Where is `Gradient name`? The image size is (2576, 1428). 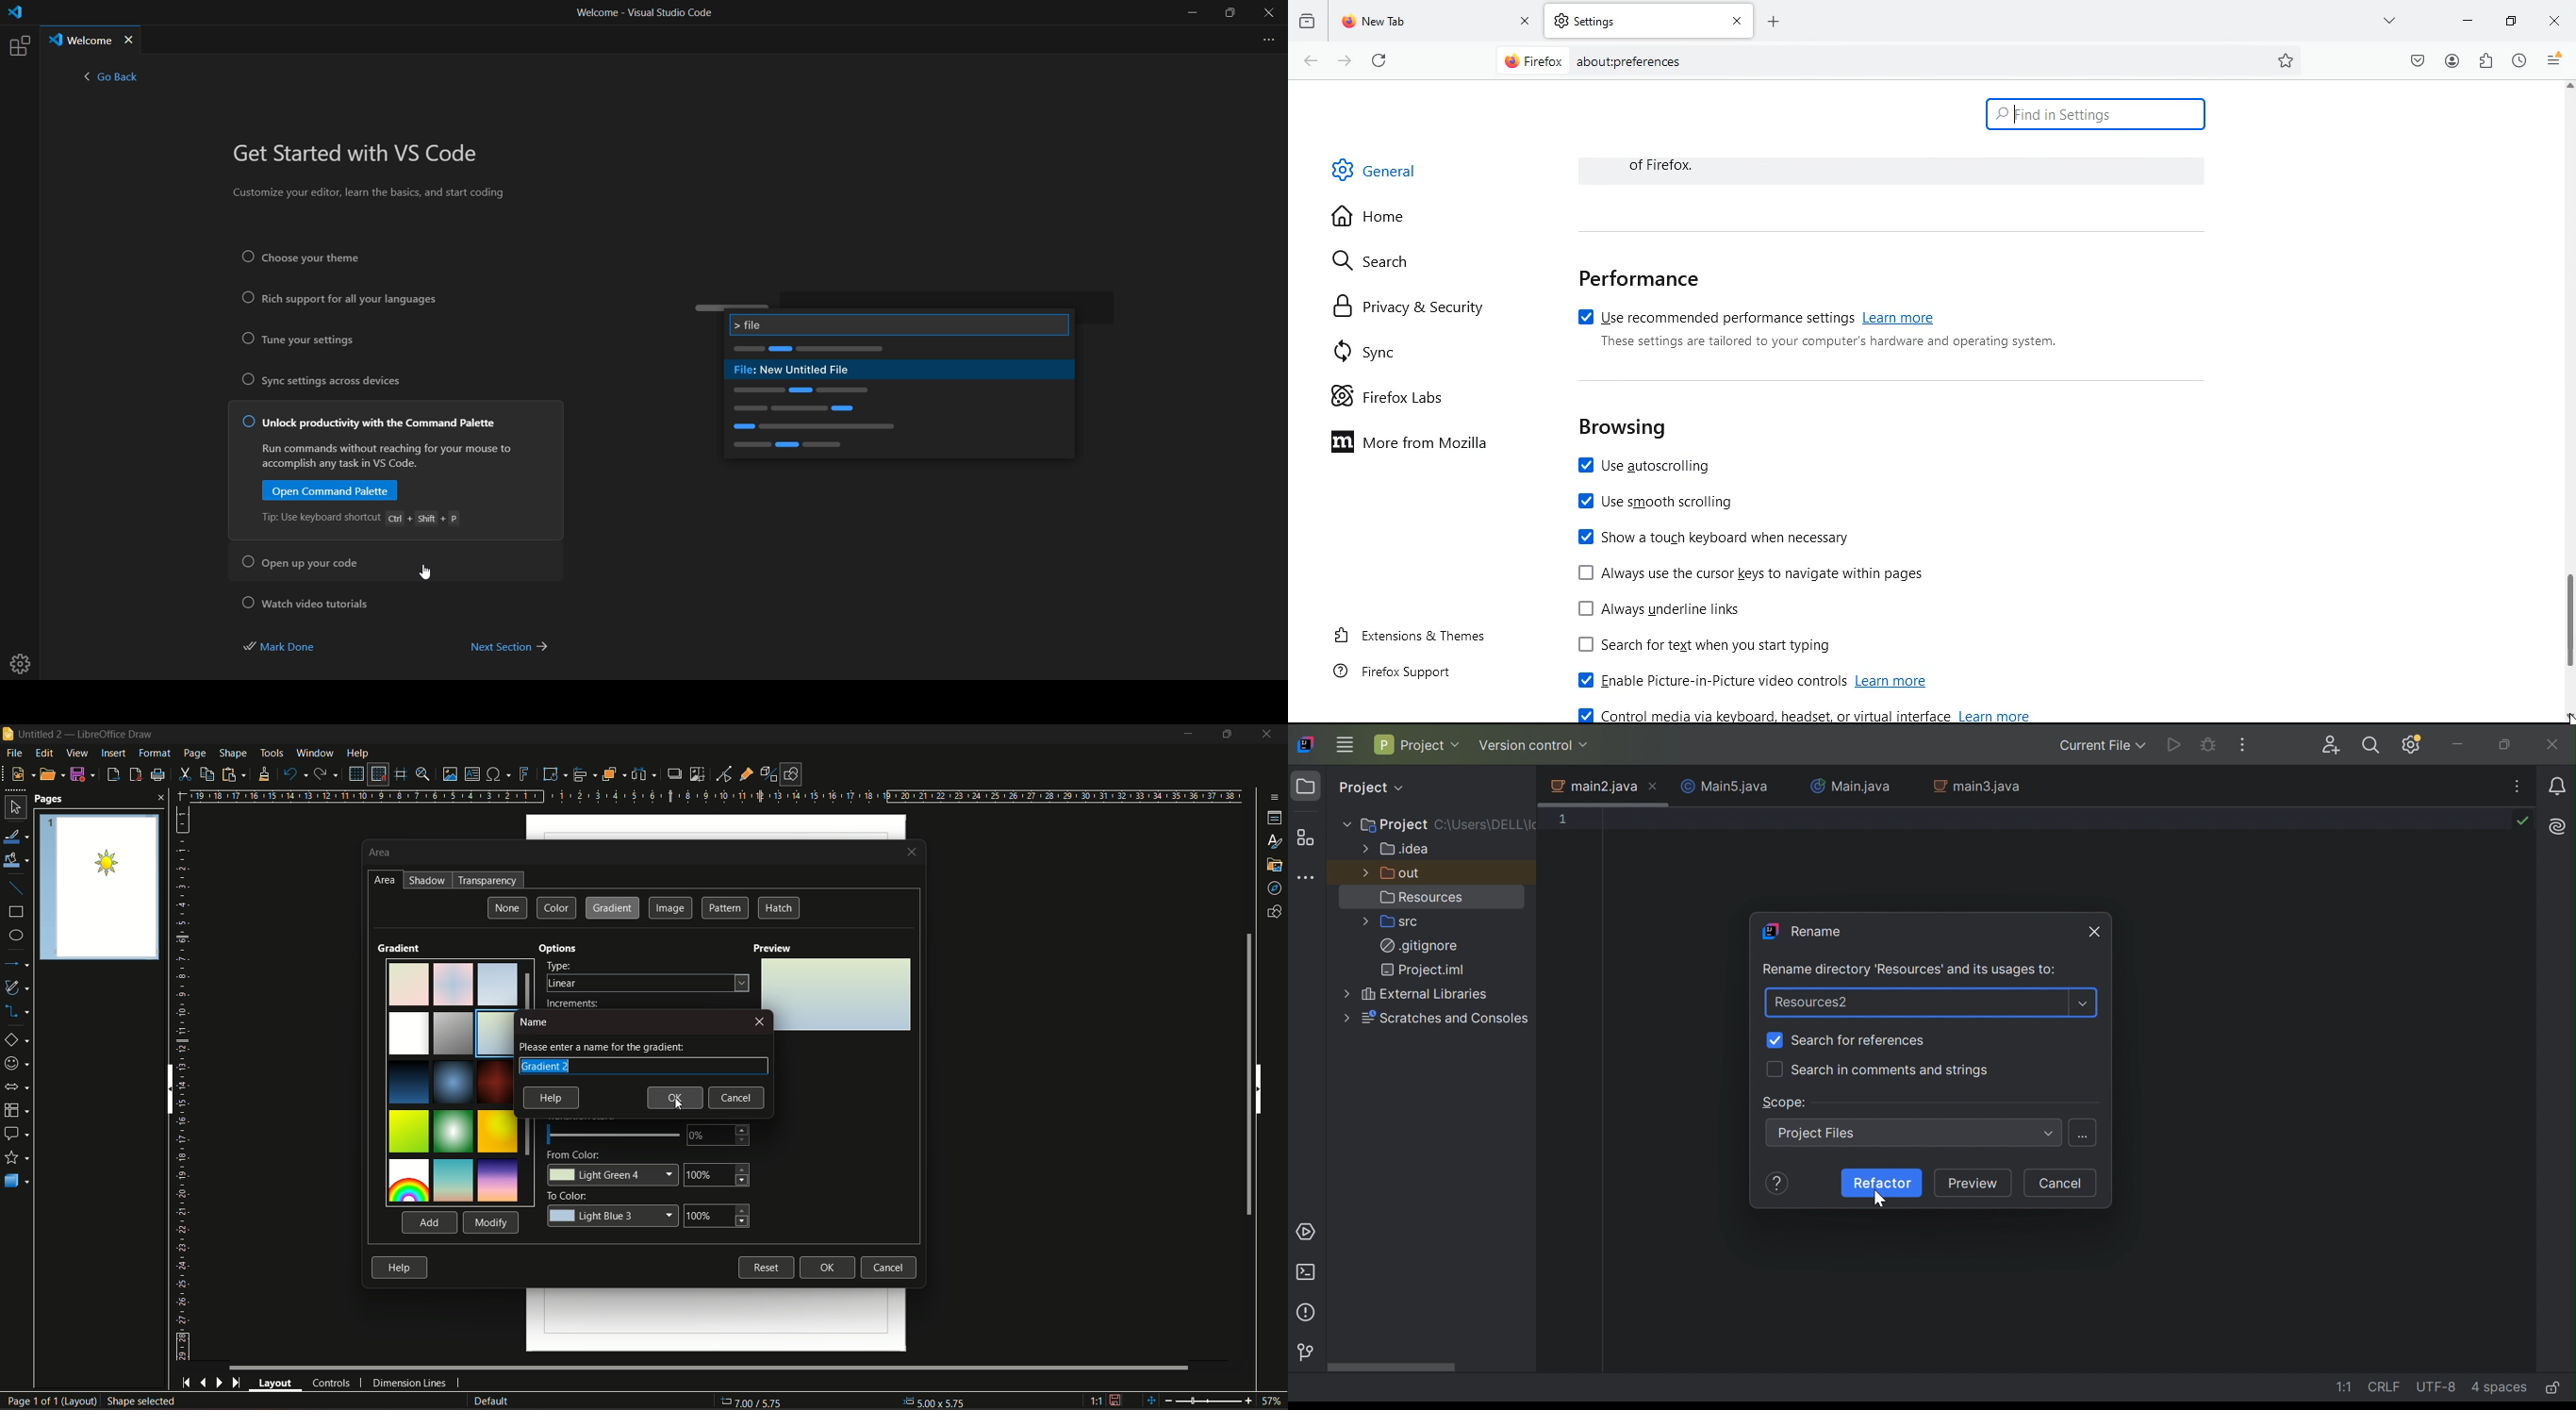
Gradient name is located at coordinates (643, 1065).